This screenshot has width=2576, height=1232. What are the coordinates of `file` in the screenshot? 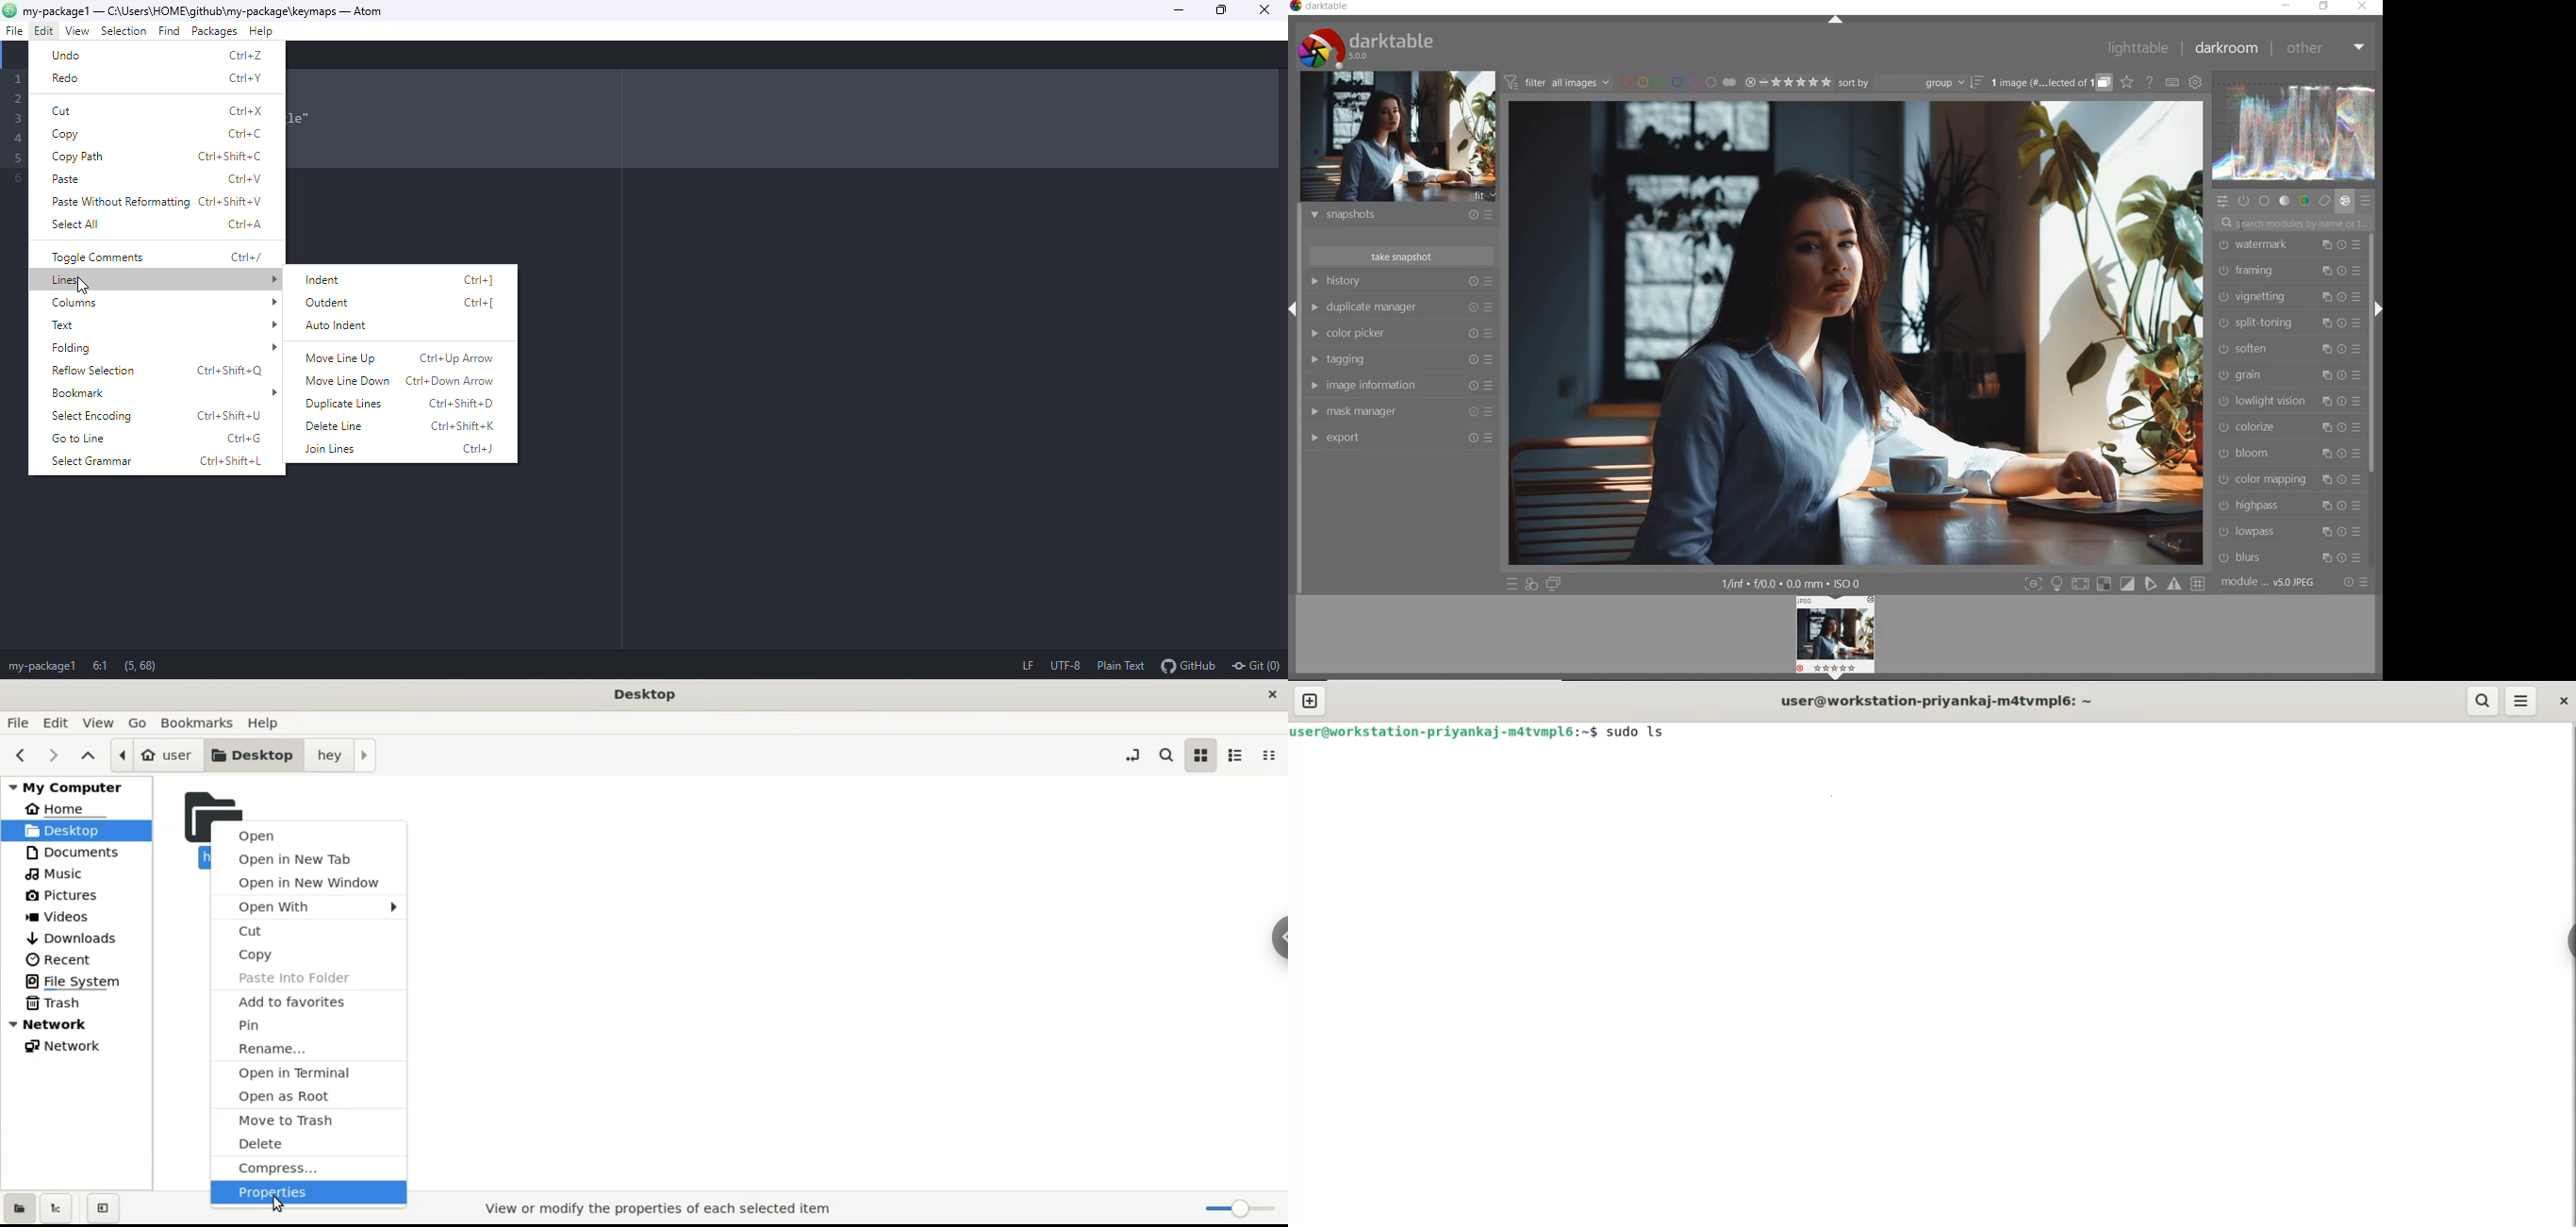 It's located at (11, 32).